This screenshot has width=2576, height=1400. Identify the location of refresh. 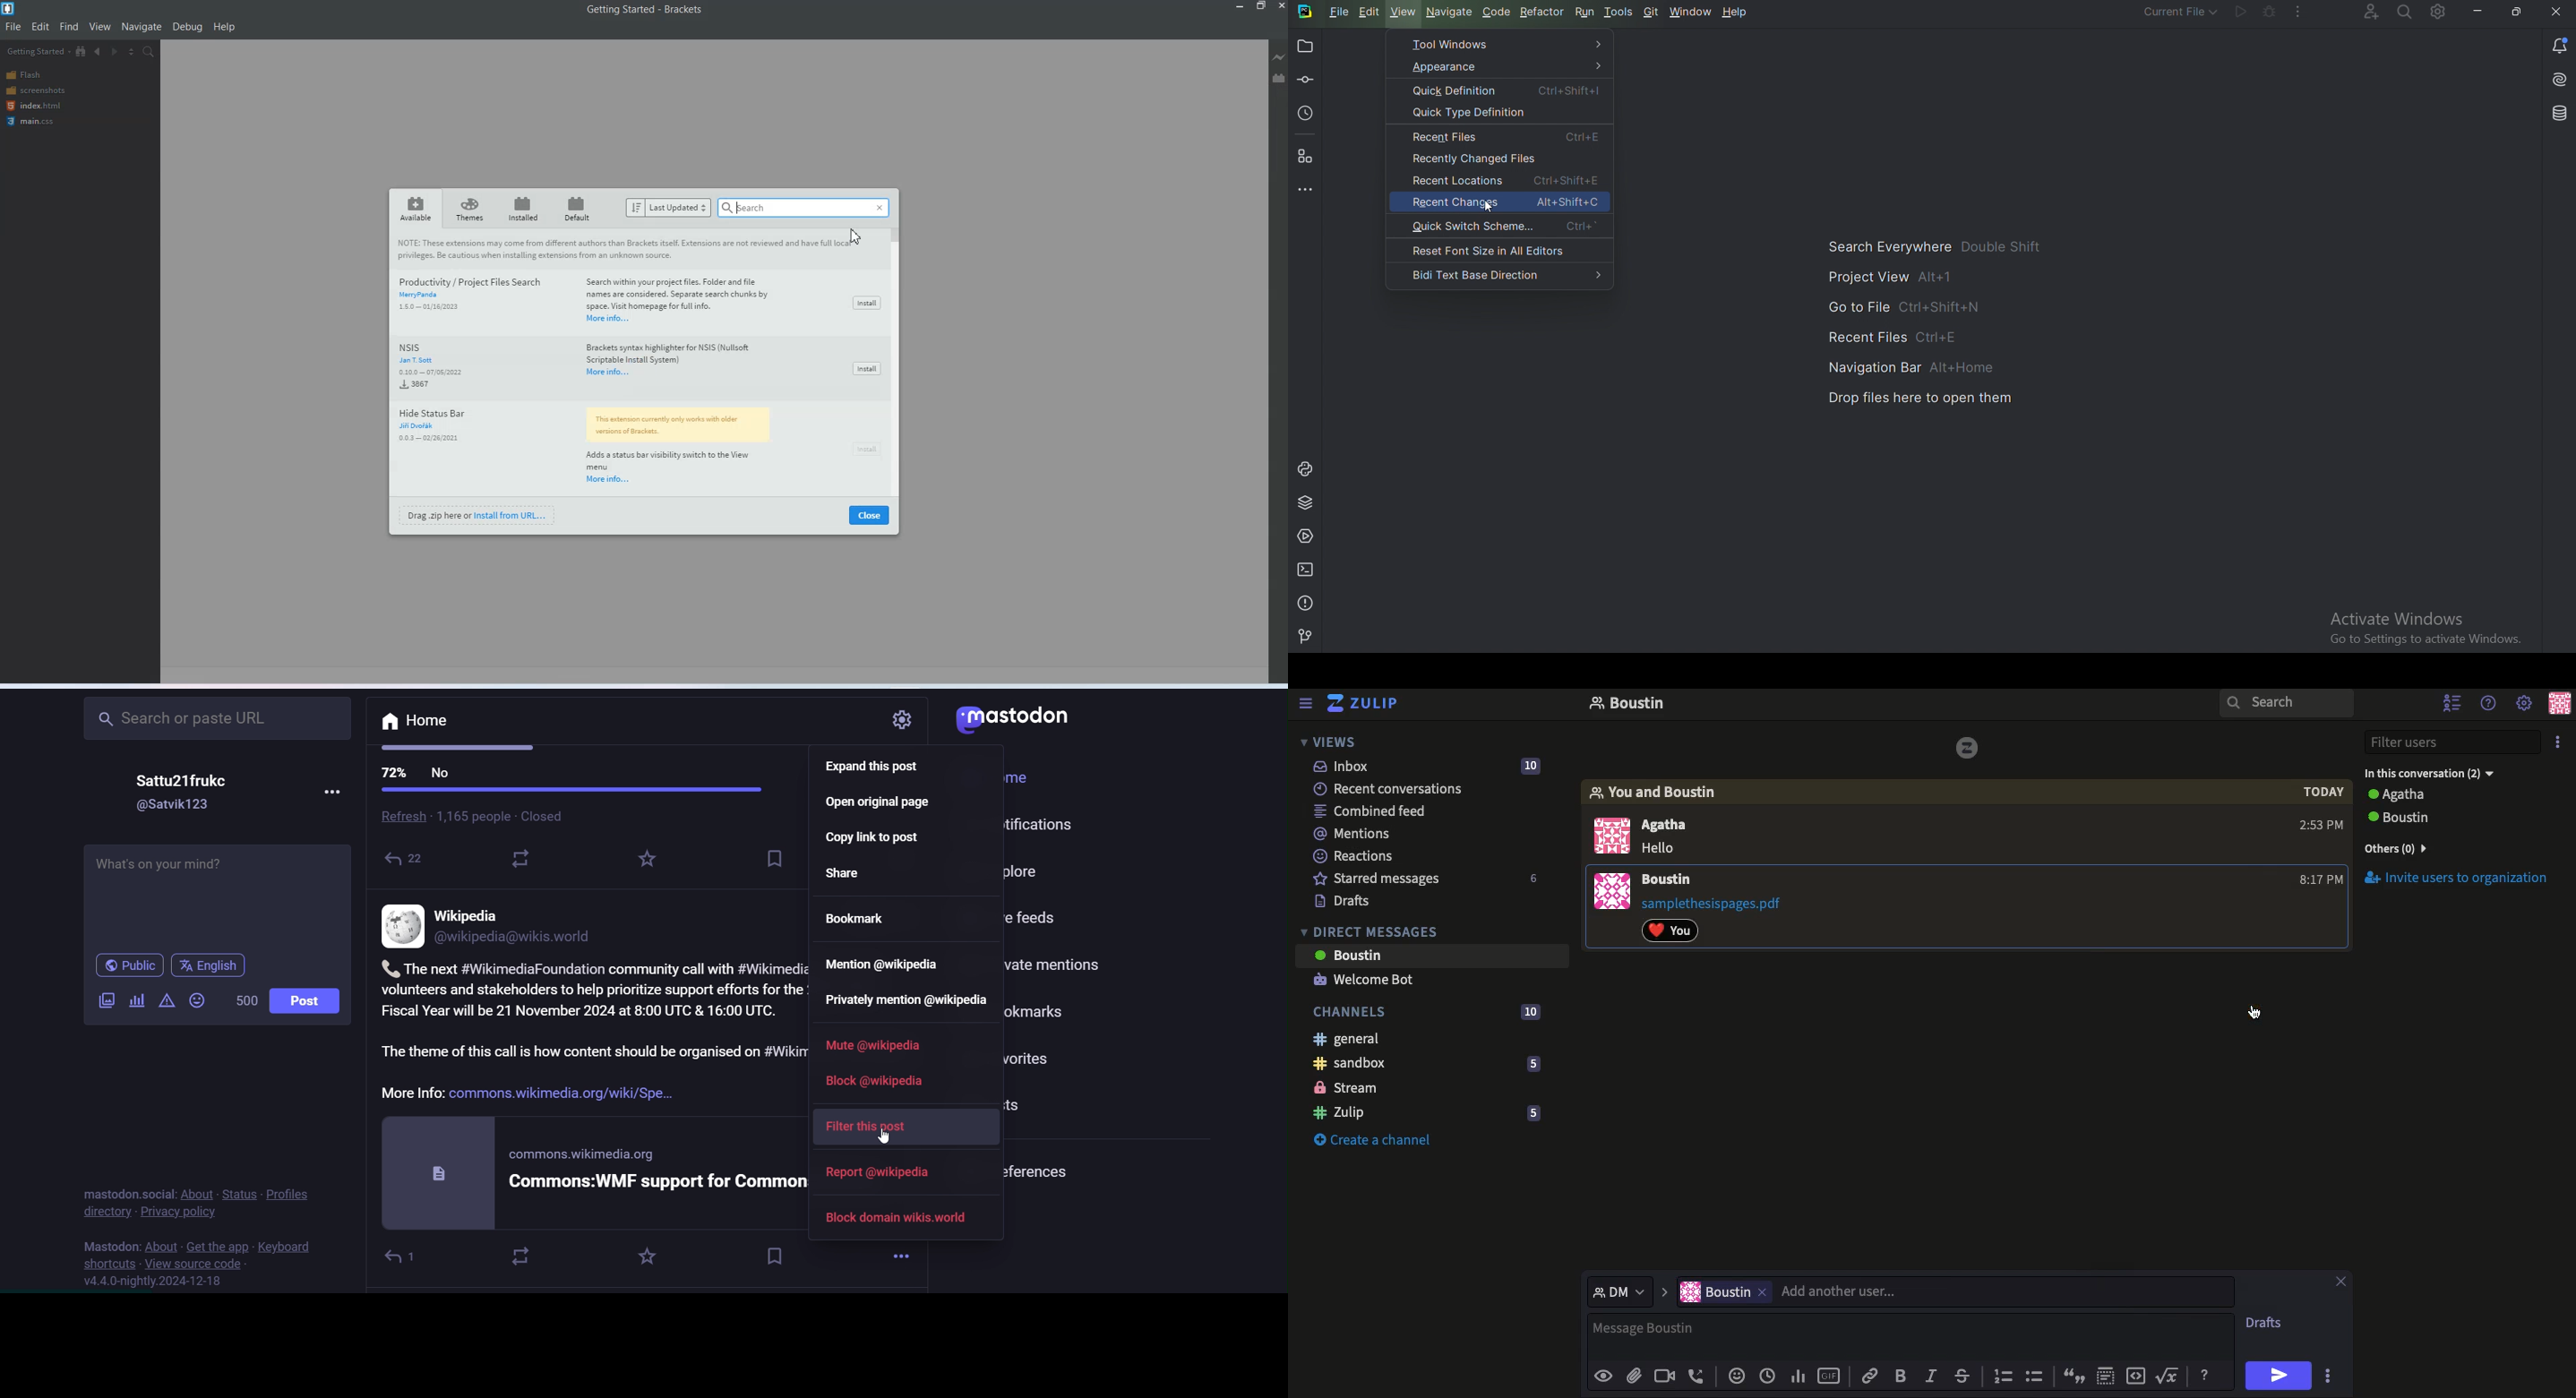
(400, 818).